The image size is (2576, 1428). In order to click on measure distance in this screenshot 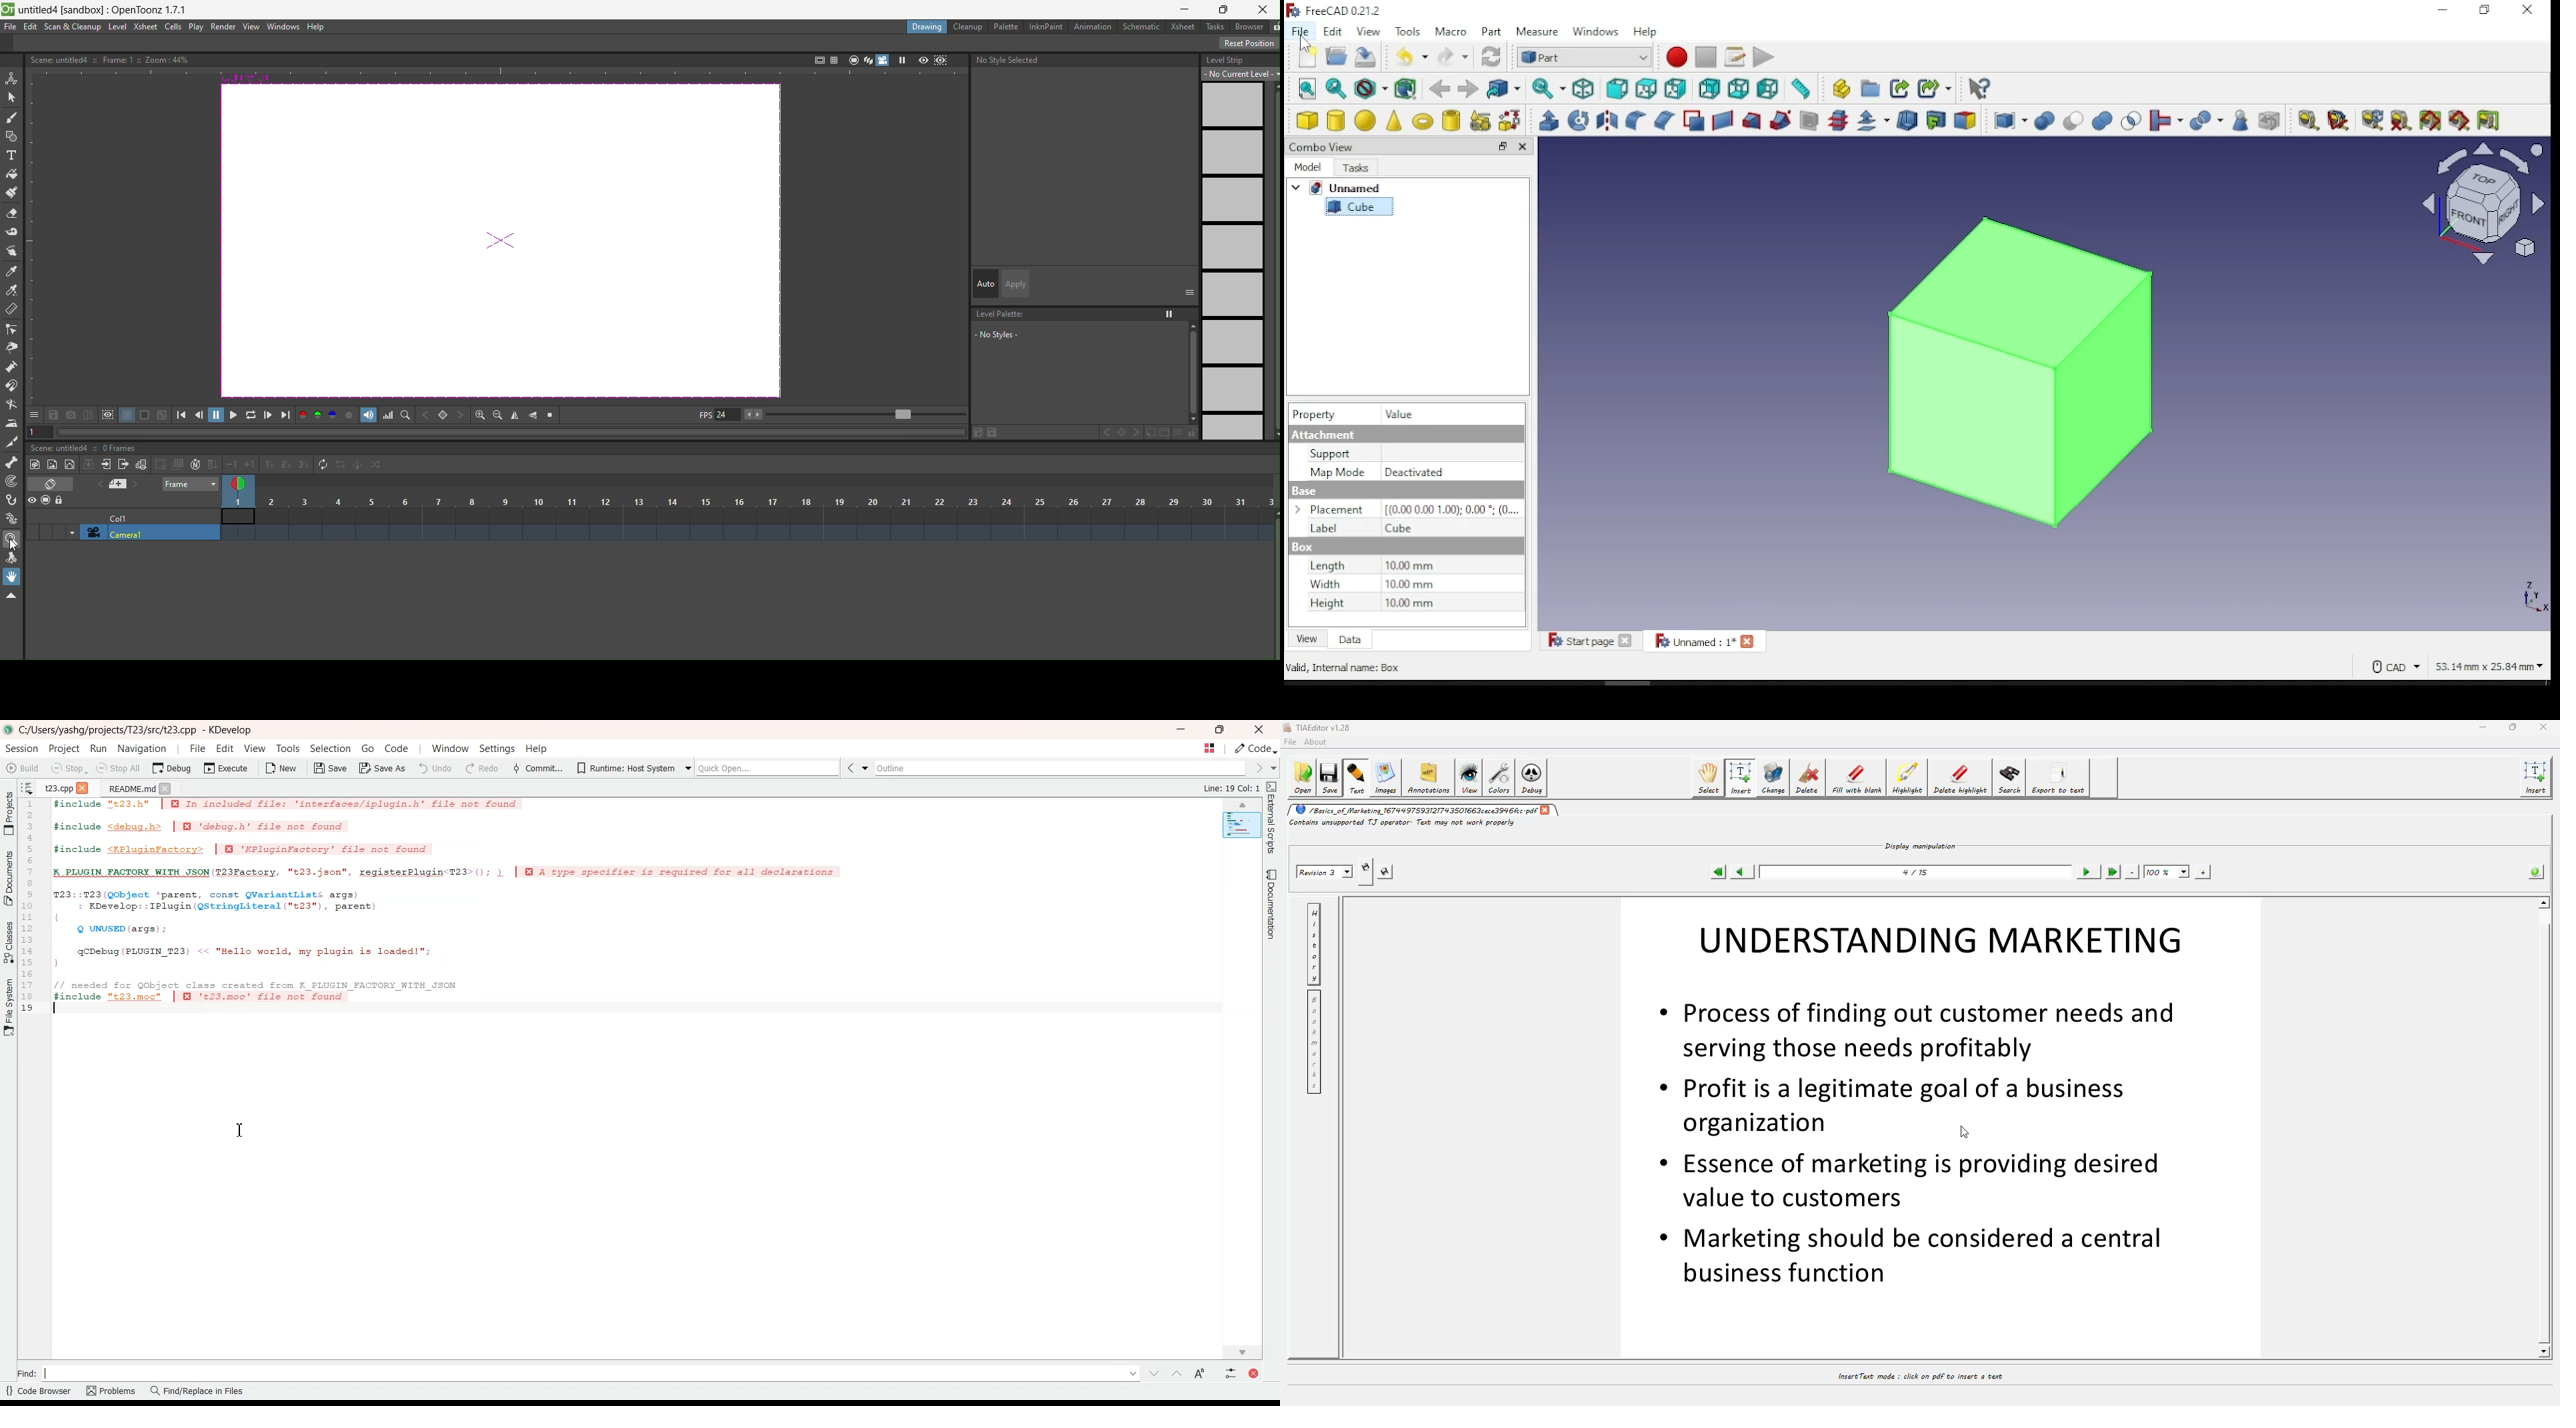, I will do `click(1800, 89)`.